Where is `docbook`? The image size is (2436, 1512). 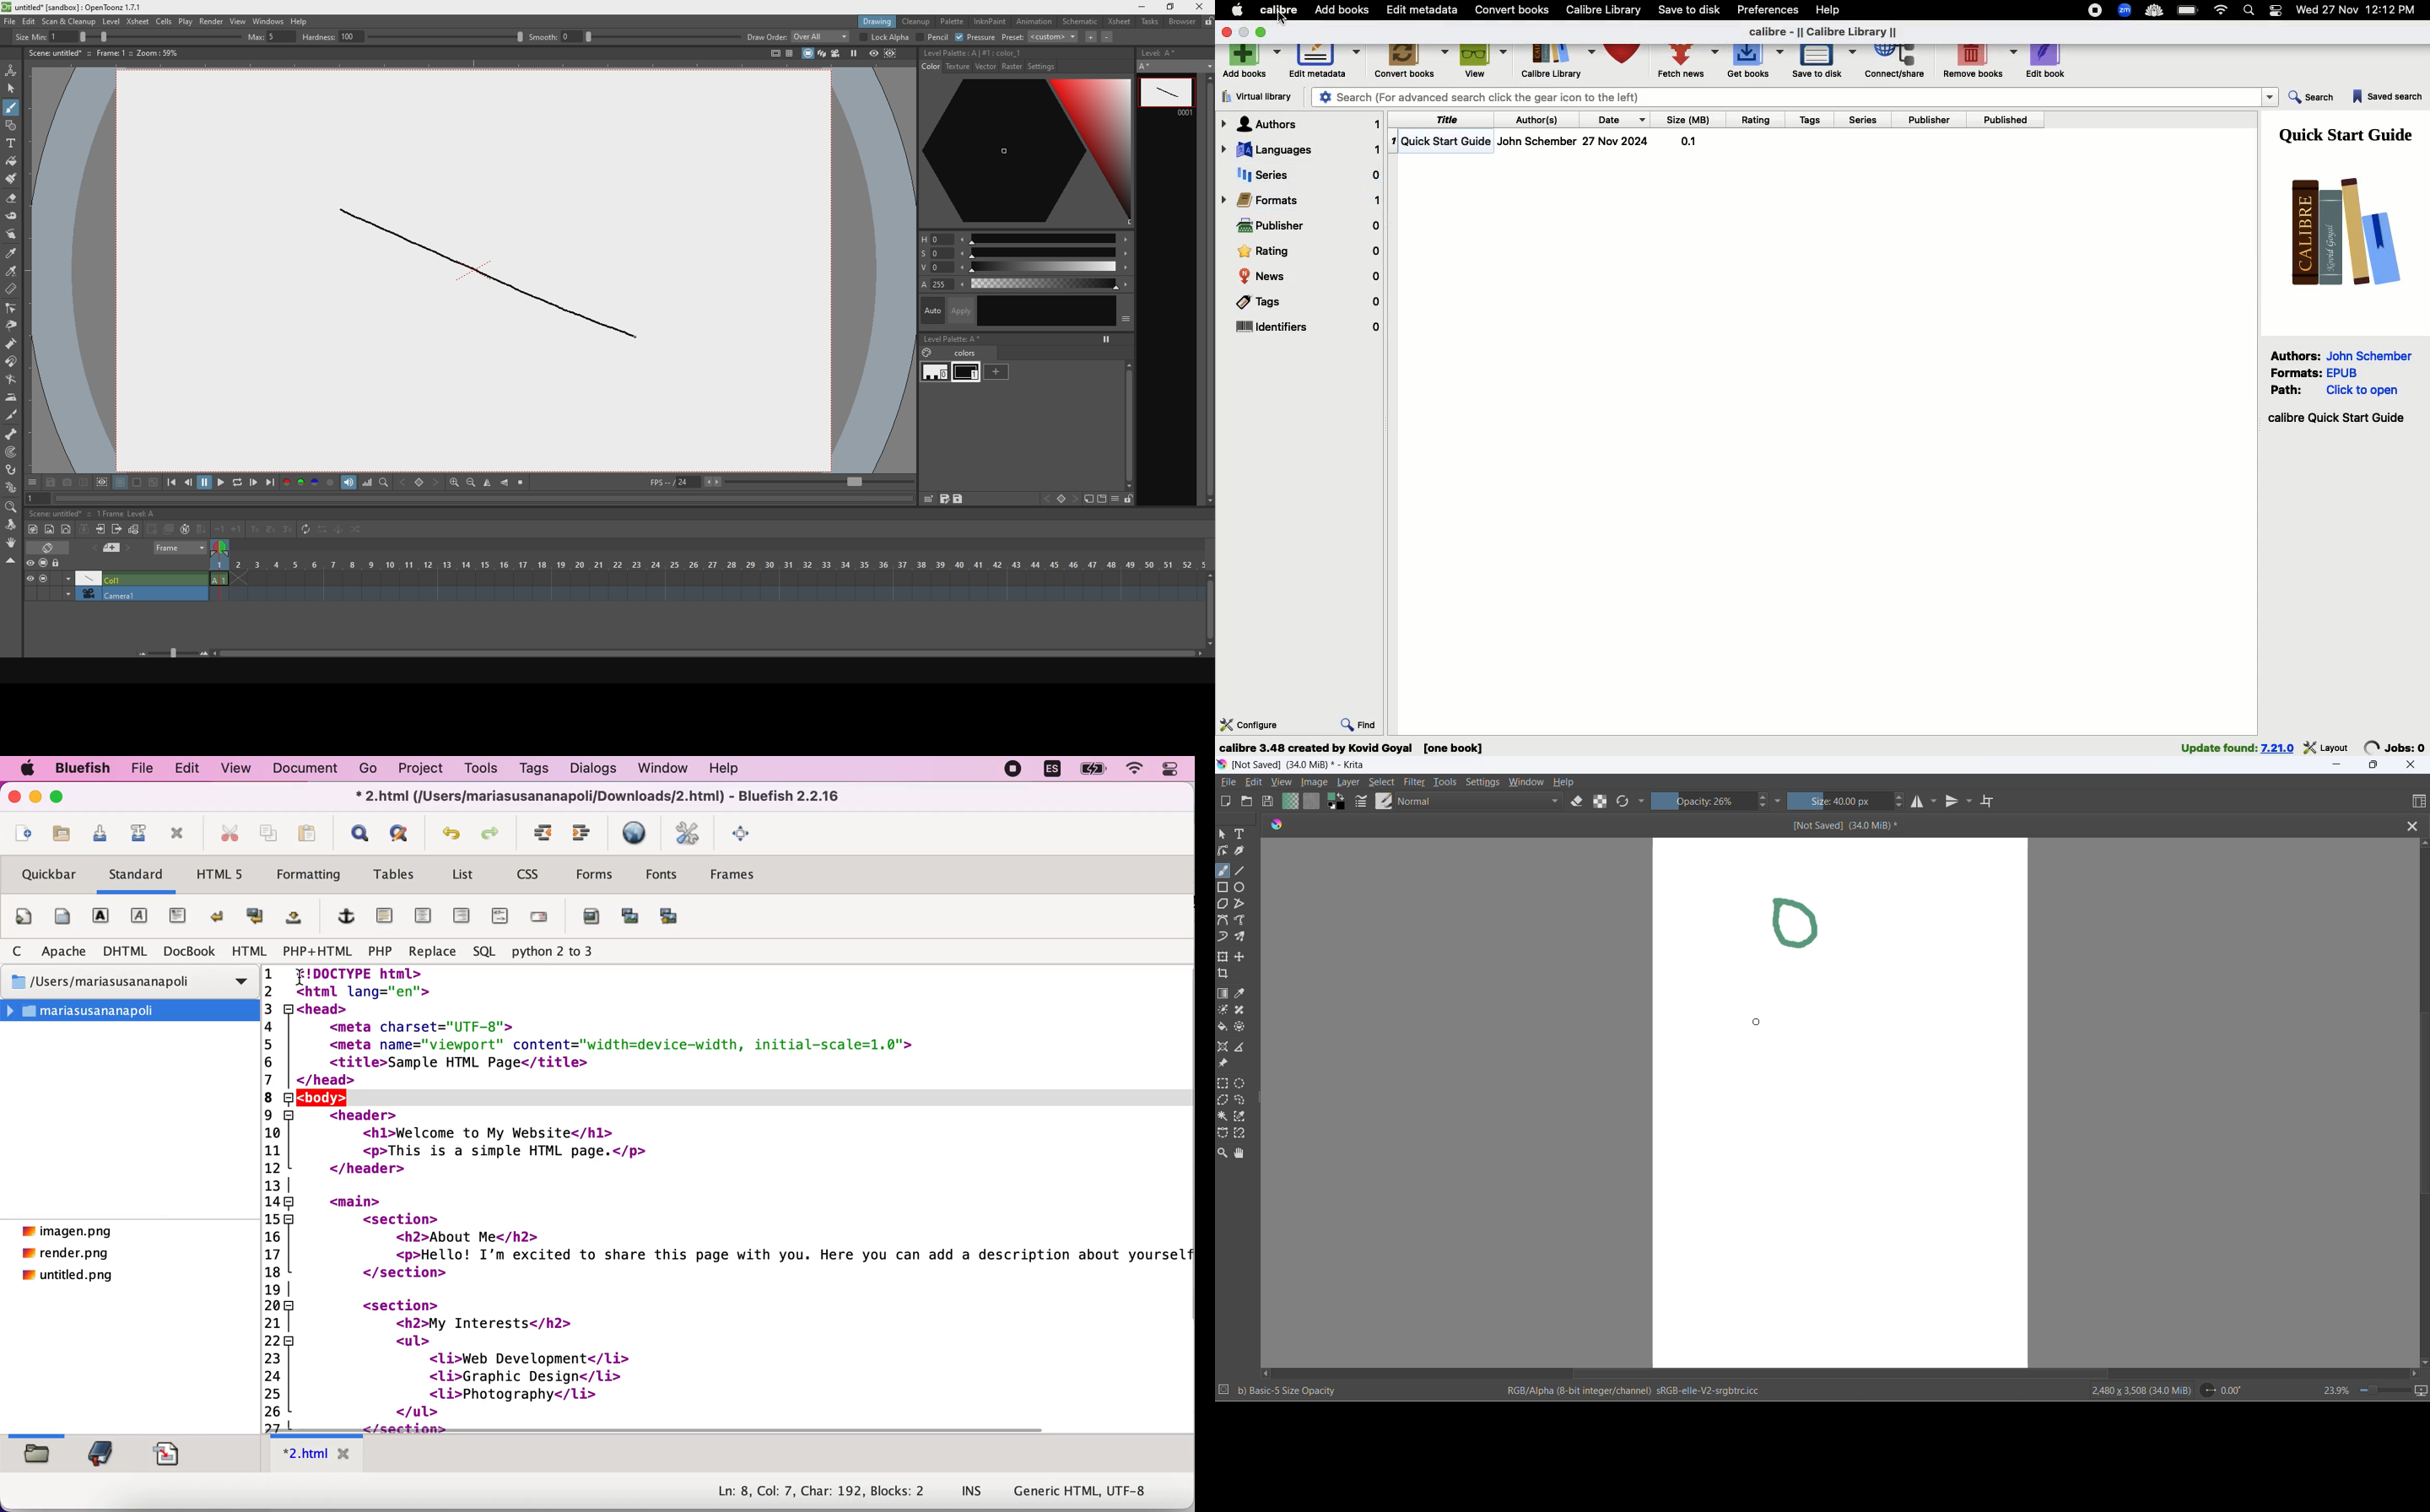
docbook is located at coordinates (187, 953).